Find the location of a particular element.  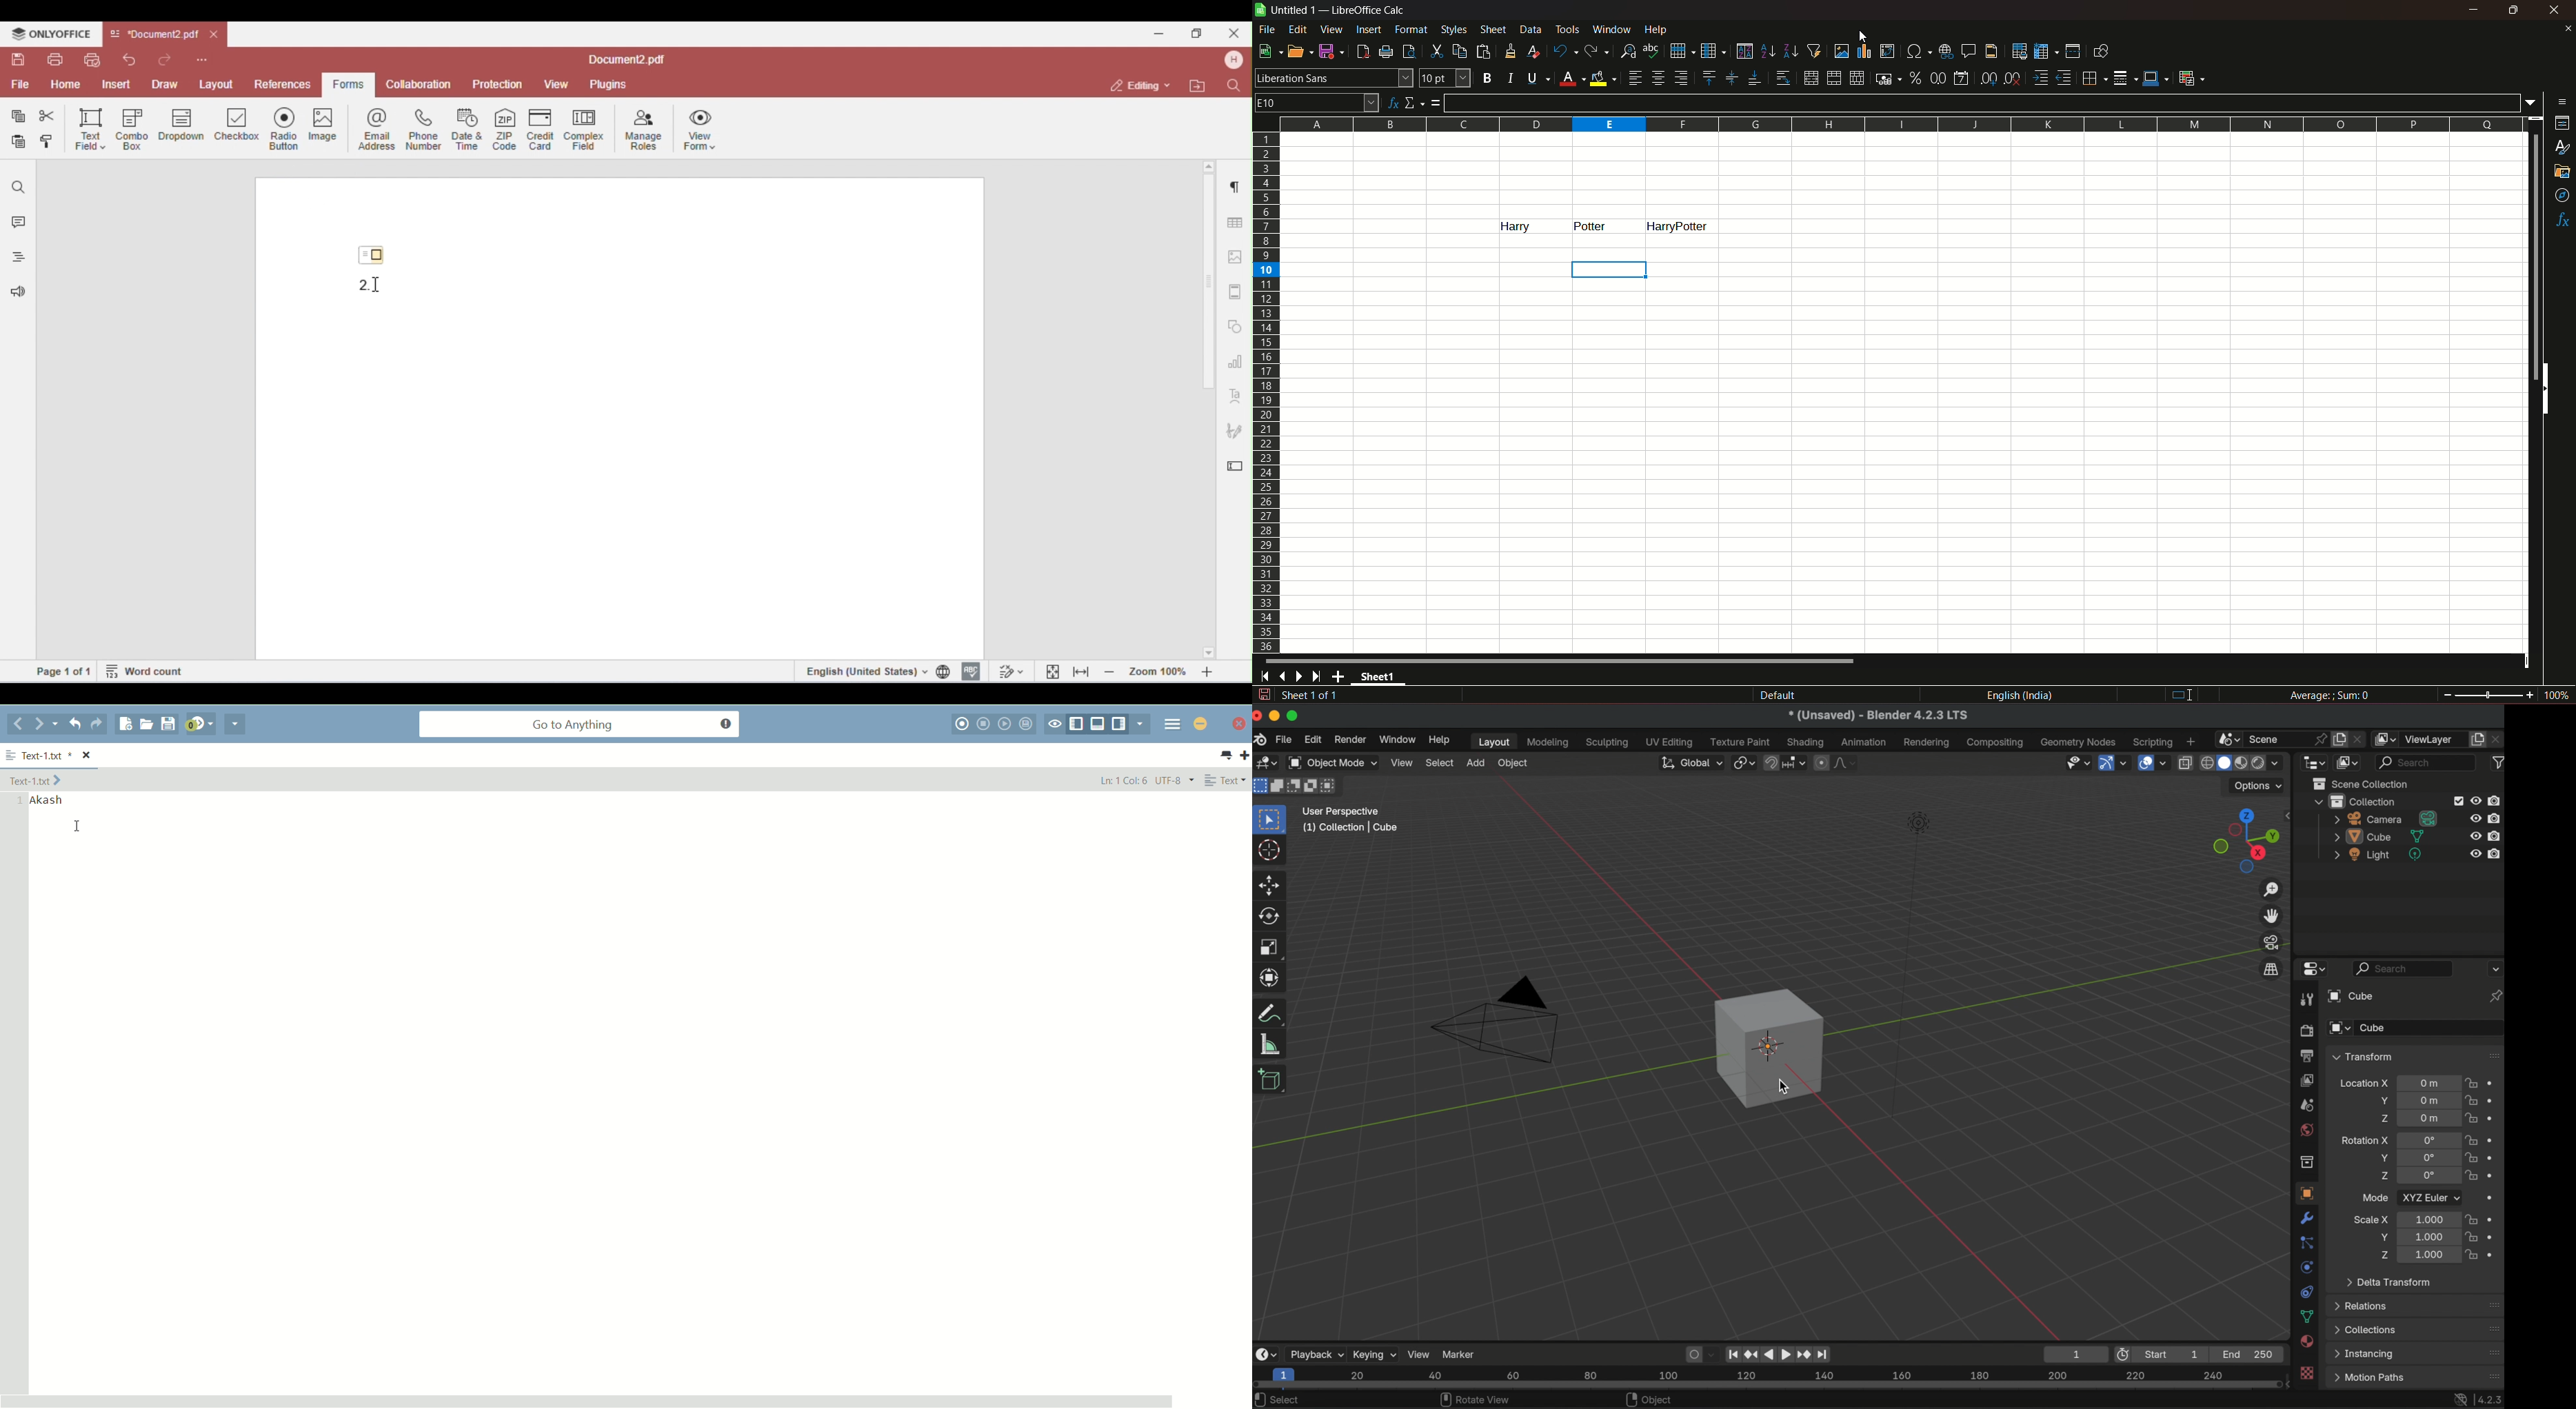

location of object is located at coordinates (2429, 1118).